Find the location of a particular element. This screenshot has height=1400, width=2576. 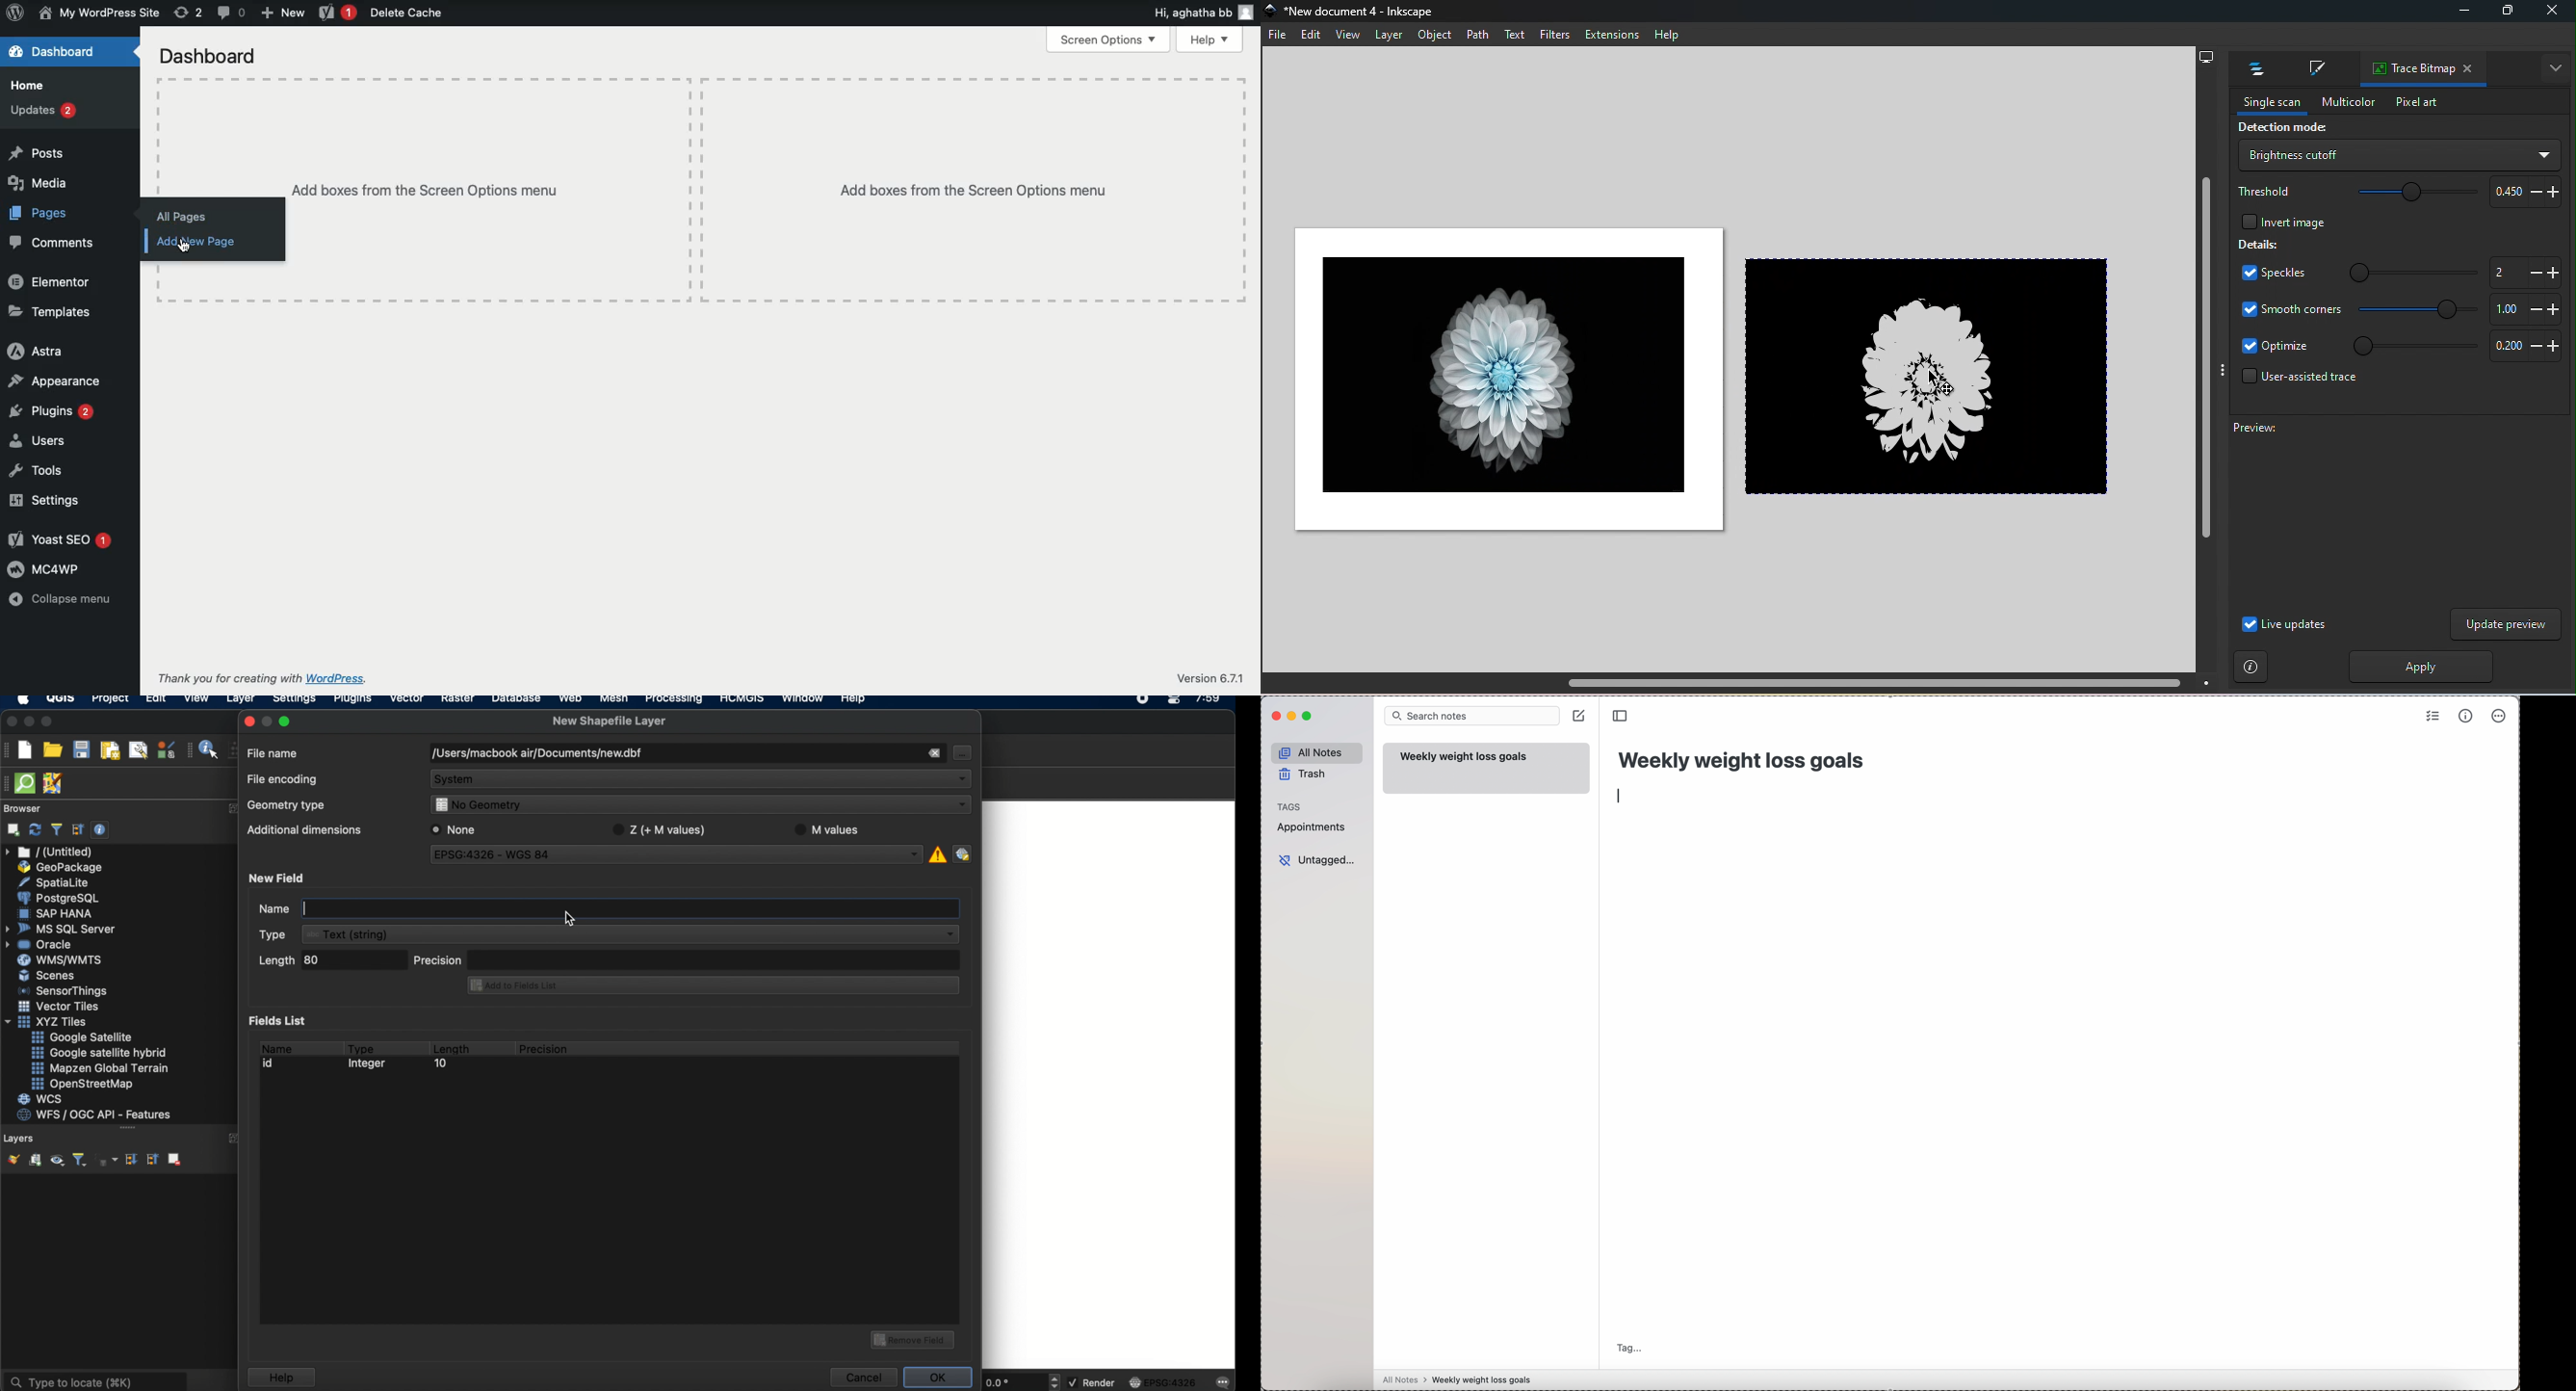

User-assisted trace is located at coordinates (2295, 381).